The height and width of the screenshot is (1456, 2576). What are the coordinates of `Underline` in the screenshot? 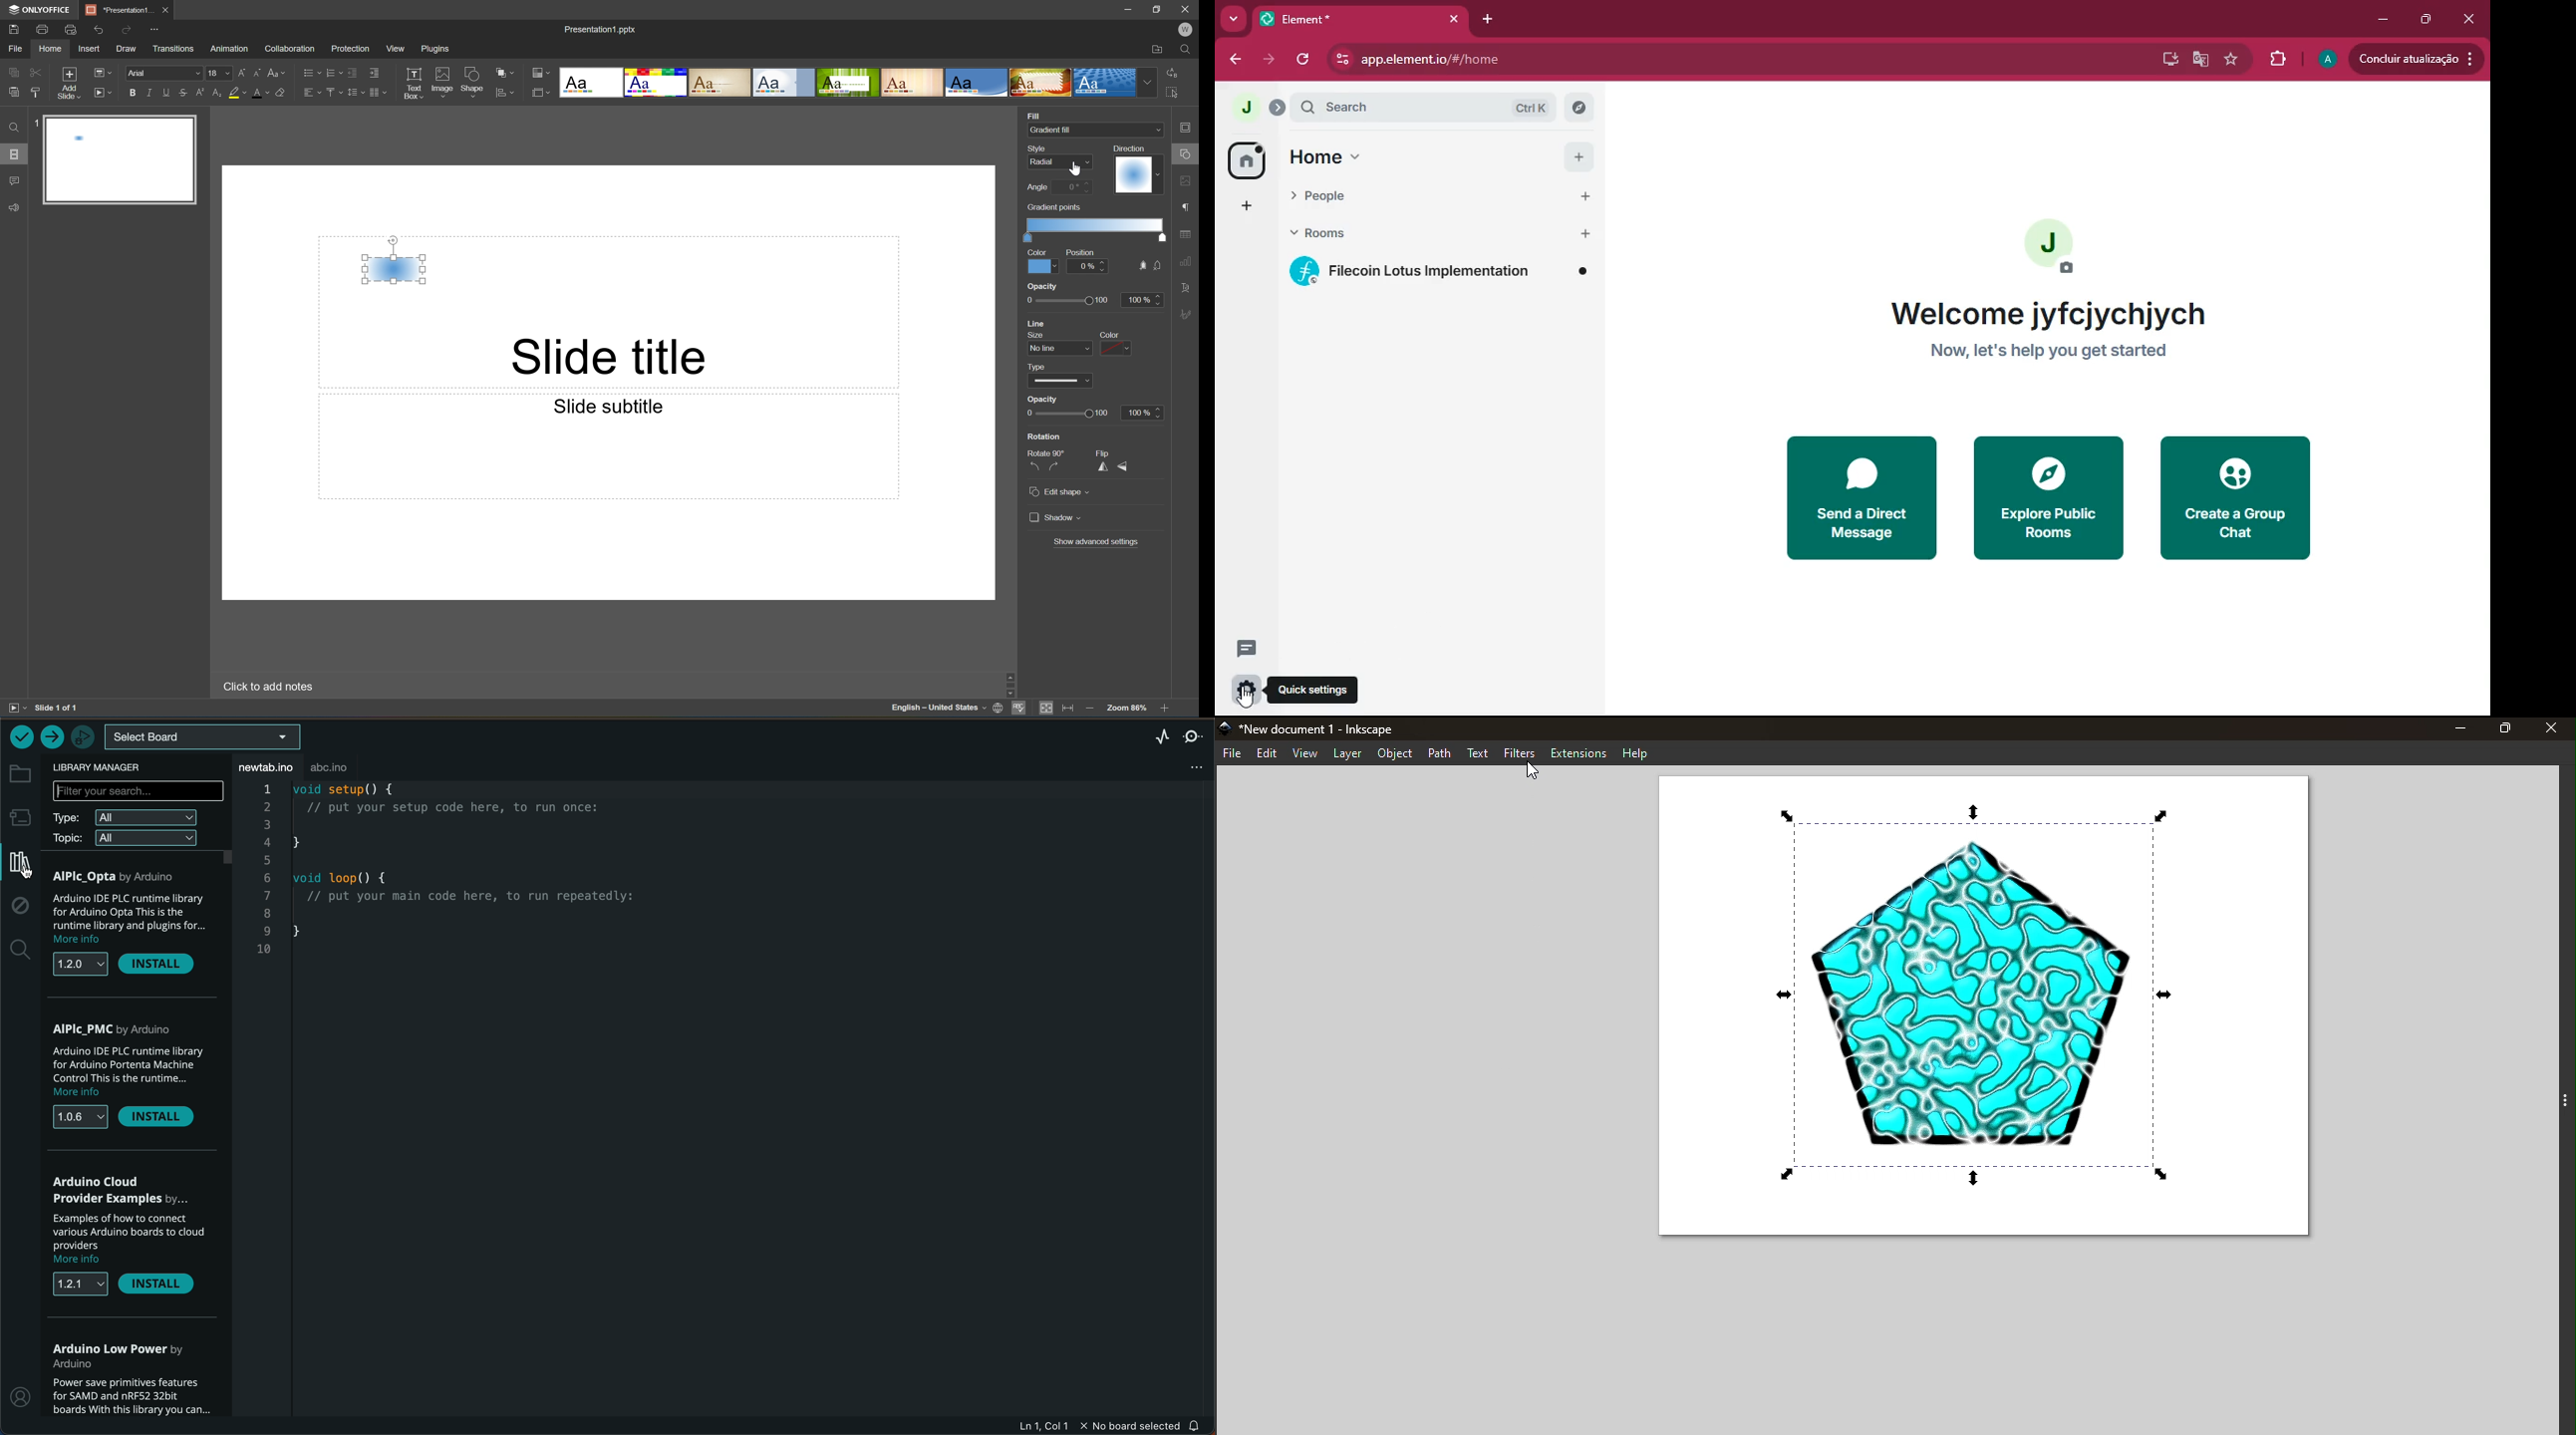 It's located at (166, 90).